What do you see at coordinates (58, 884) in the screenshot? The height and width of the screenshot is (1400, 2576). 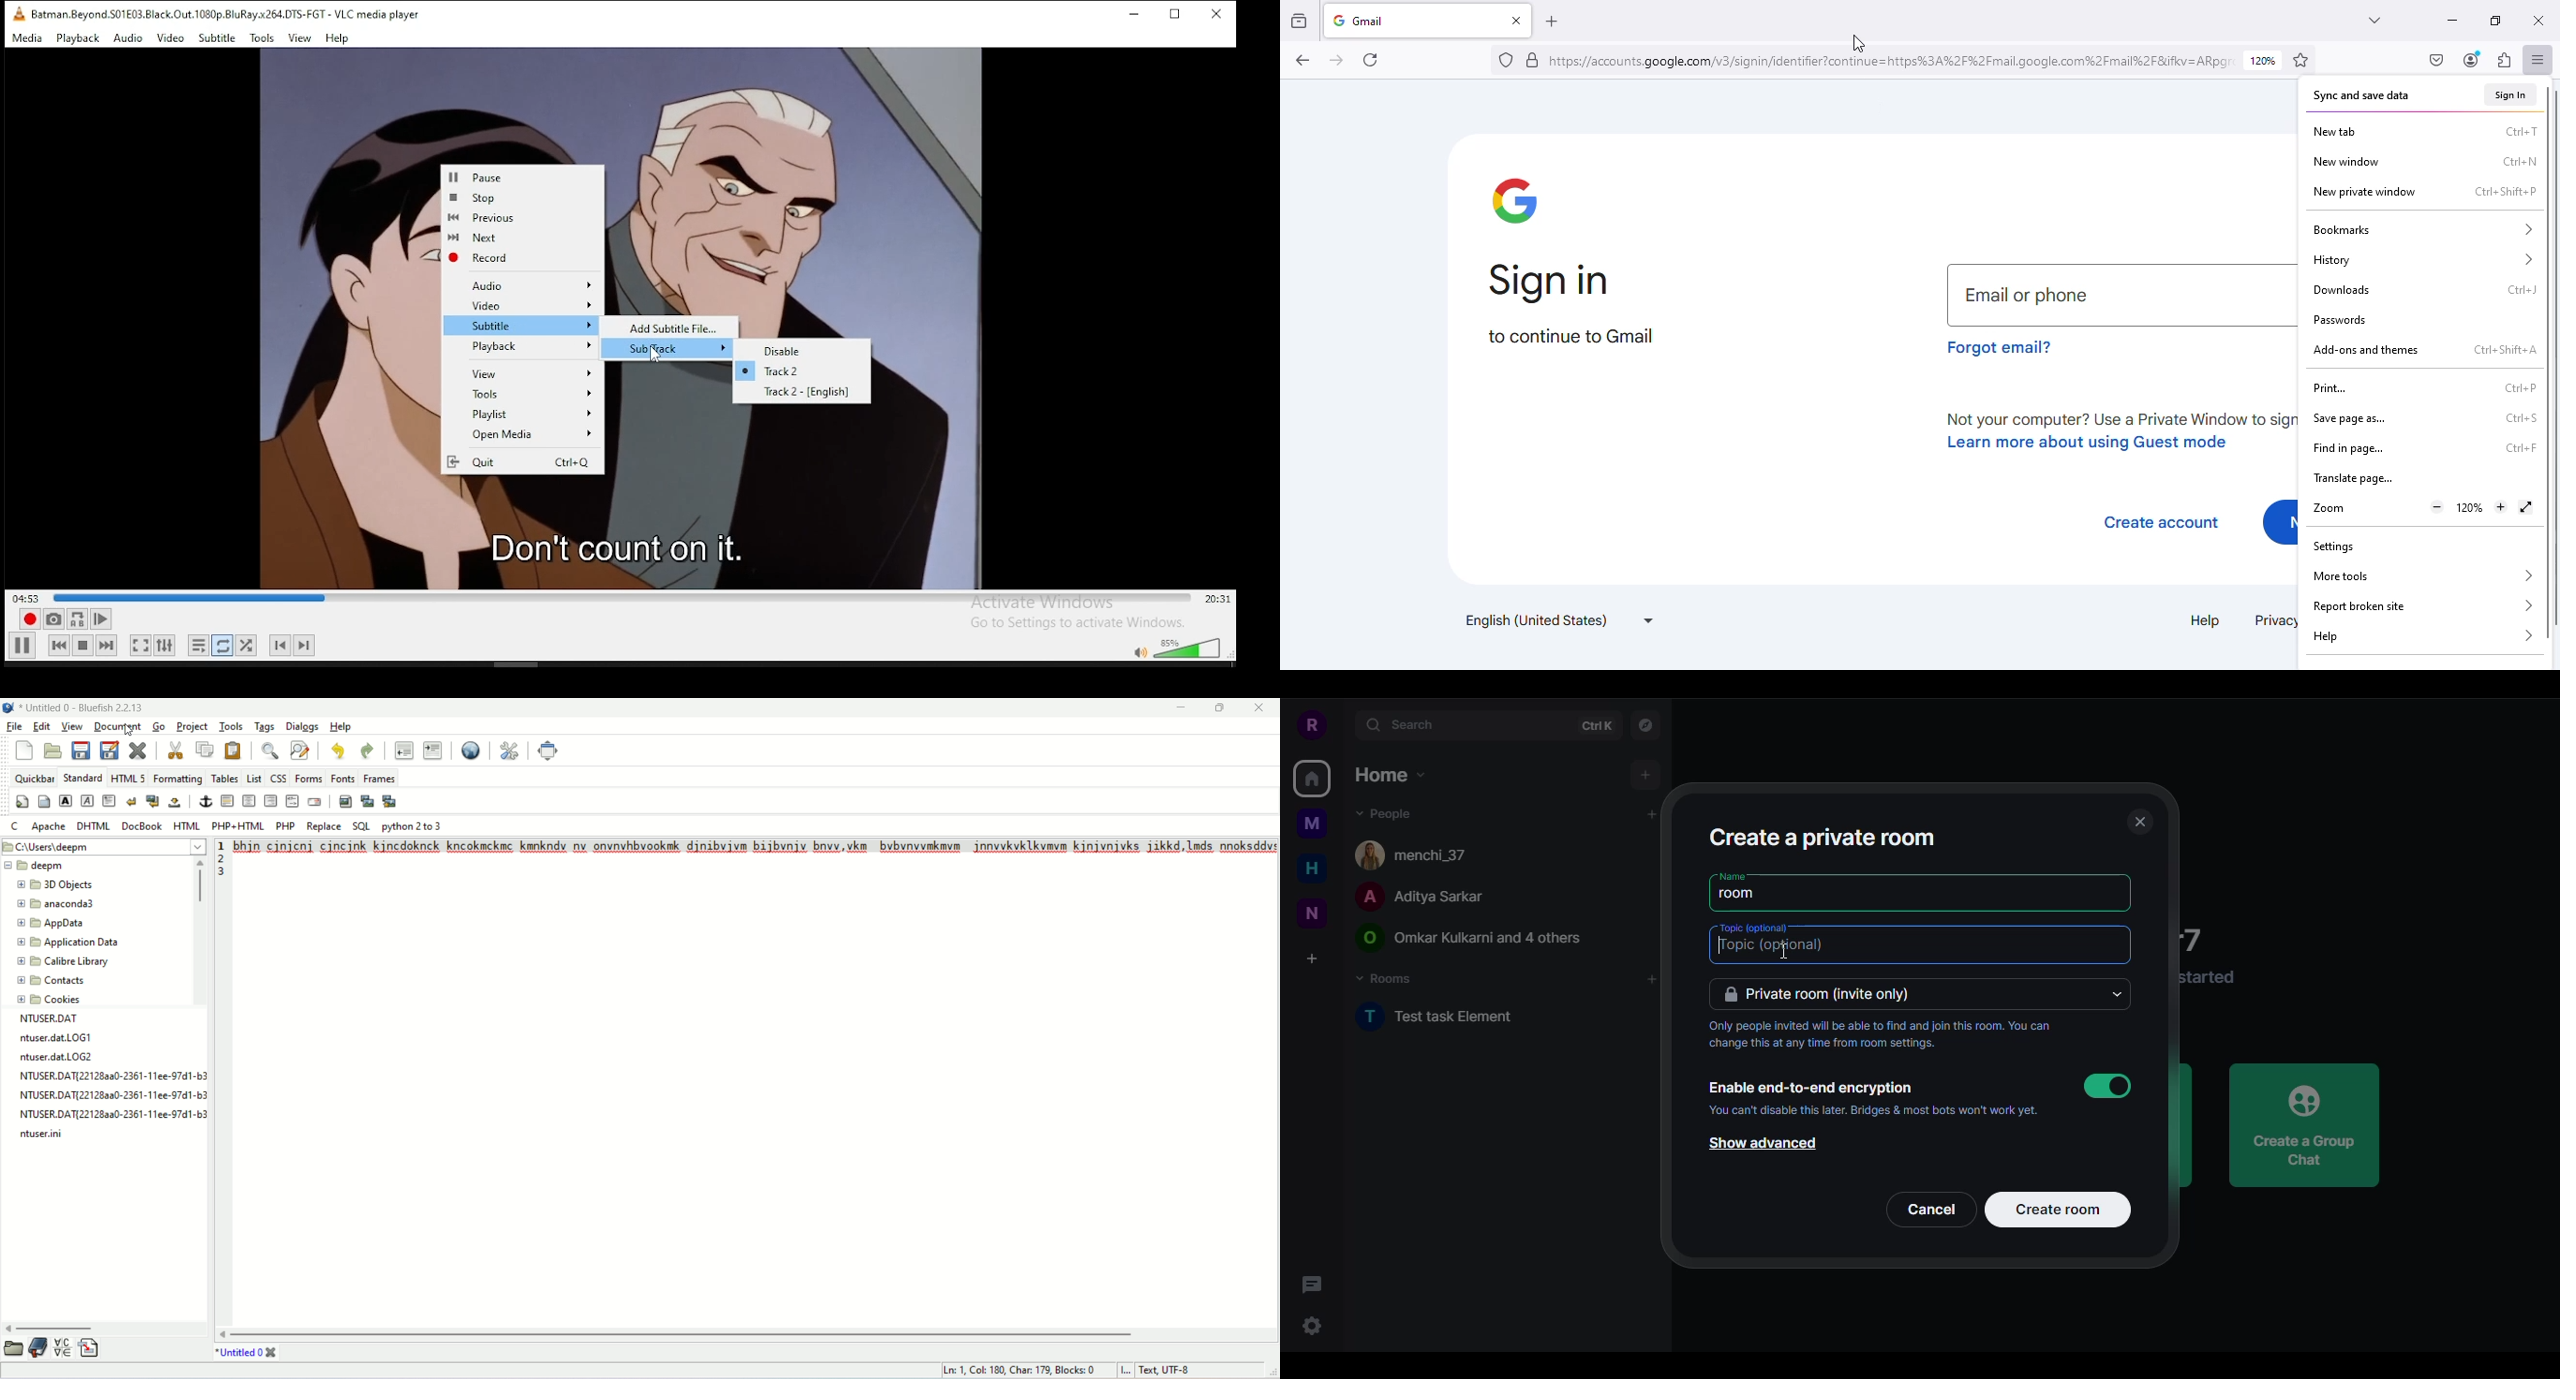 I see `3D object` at bounding box center [58, 884].